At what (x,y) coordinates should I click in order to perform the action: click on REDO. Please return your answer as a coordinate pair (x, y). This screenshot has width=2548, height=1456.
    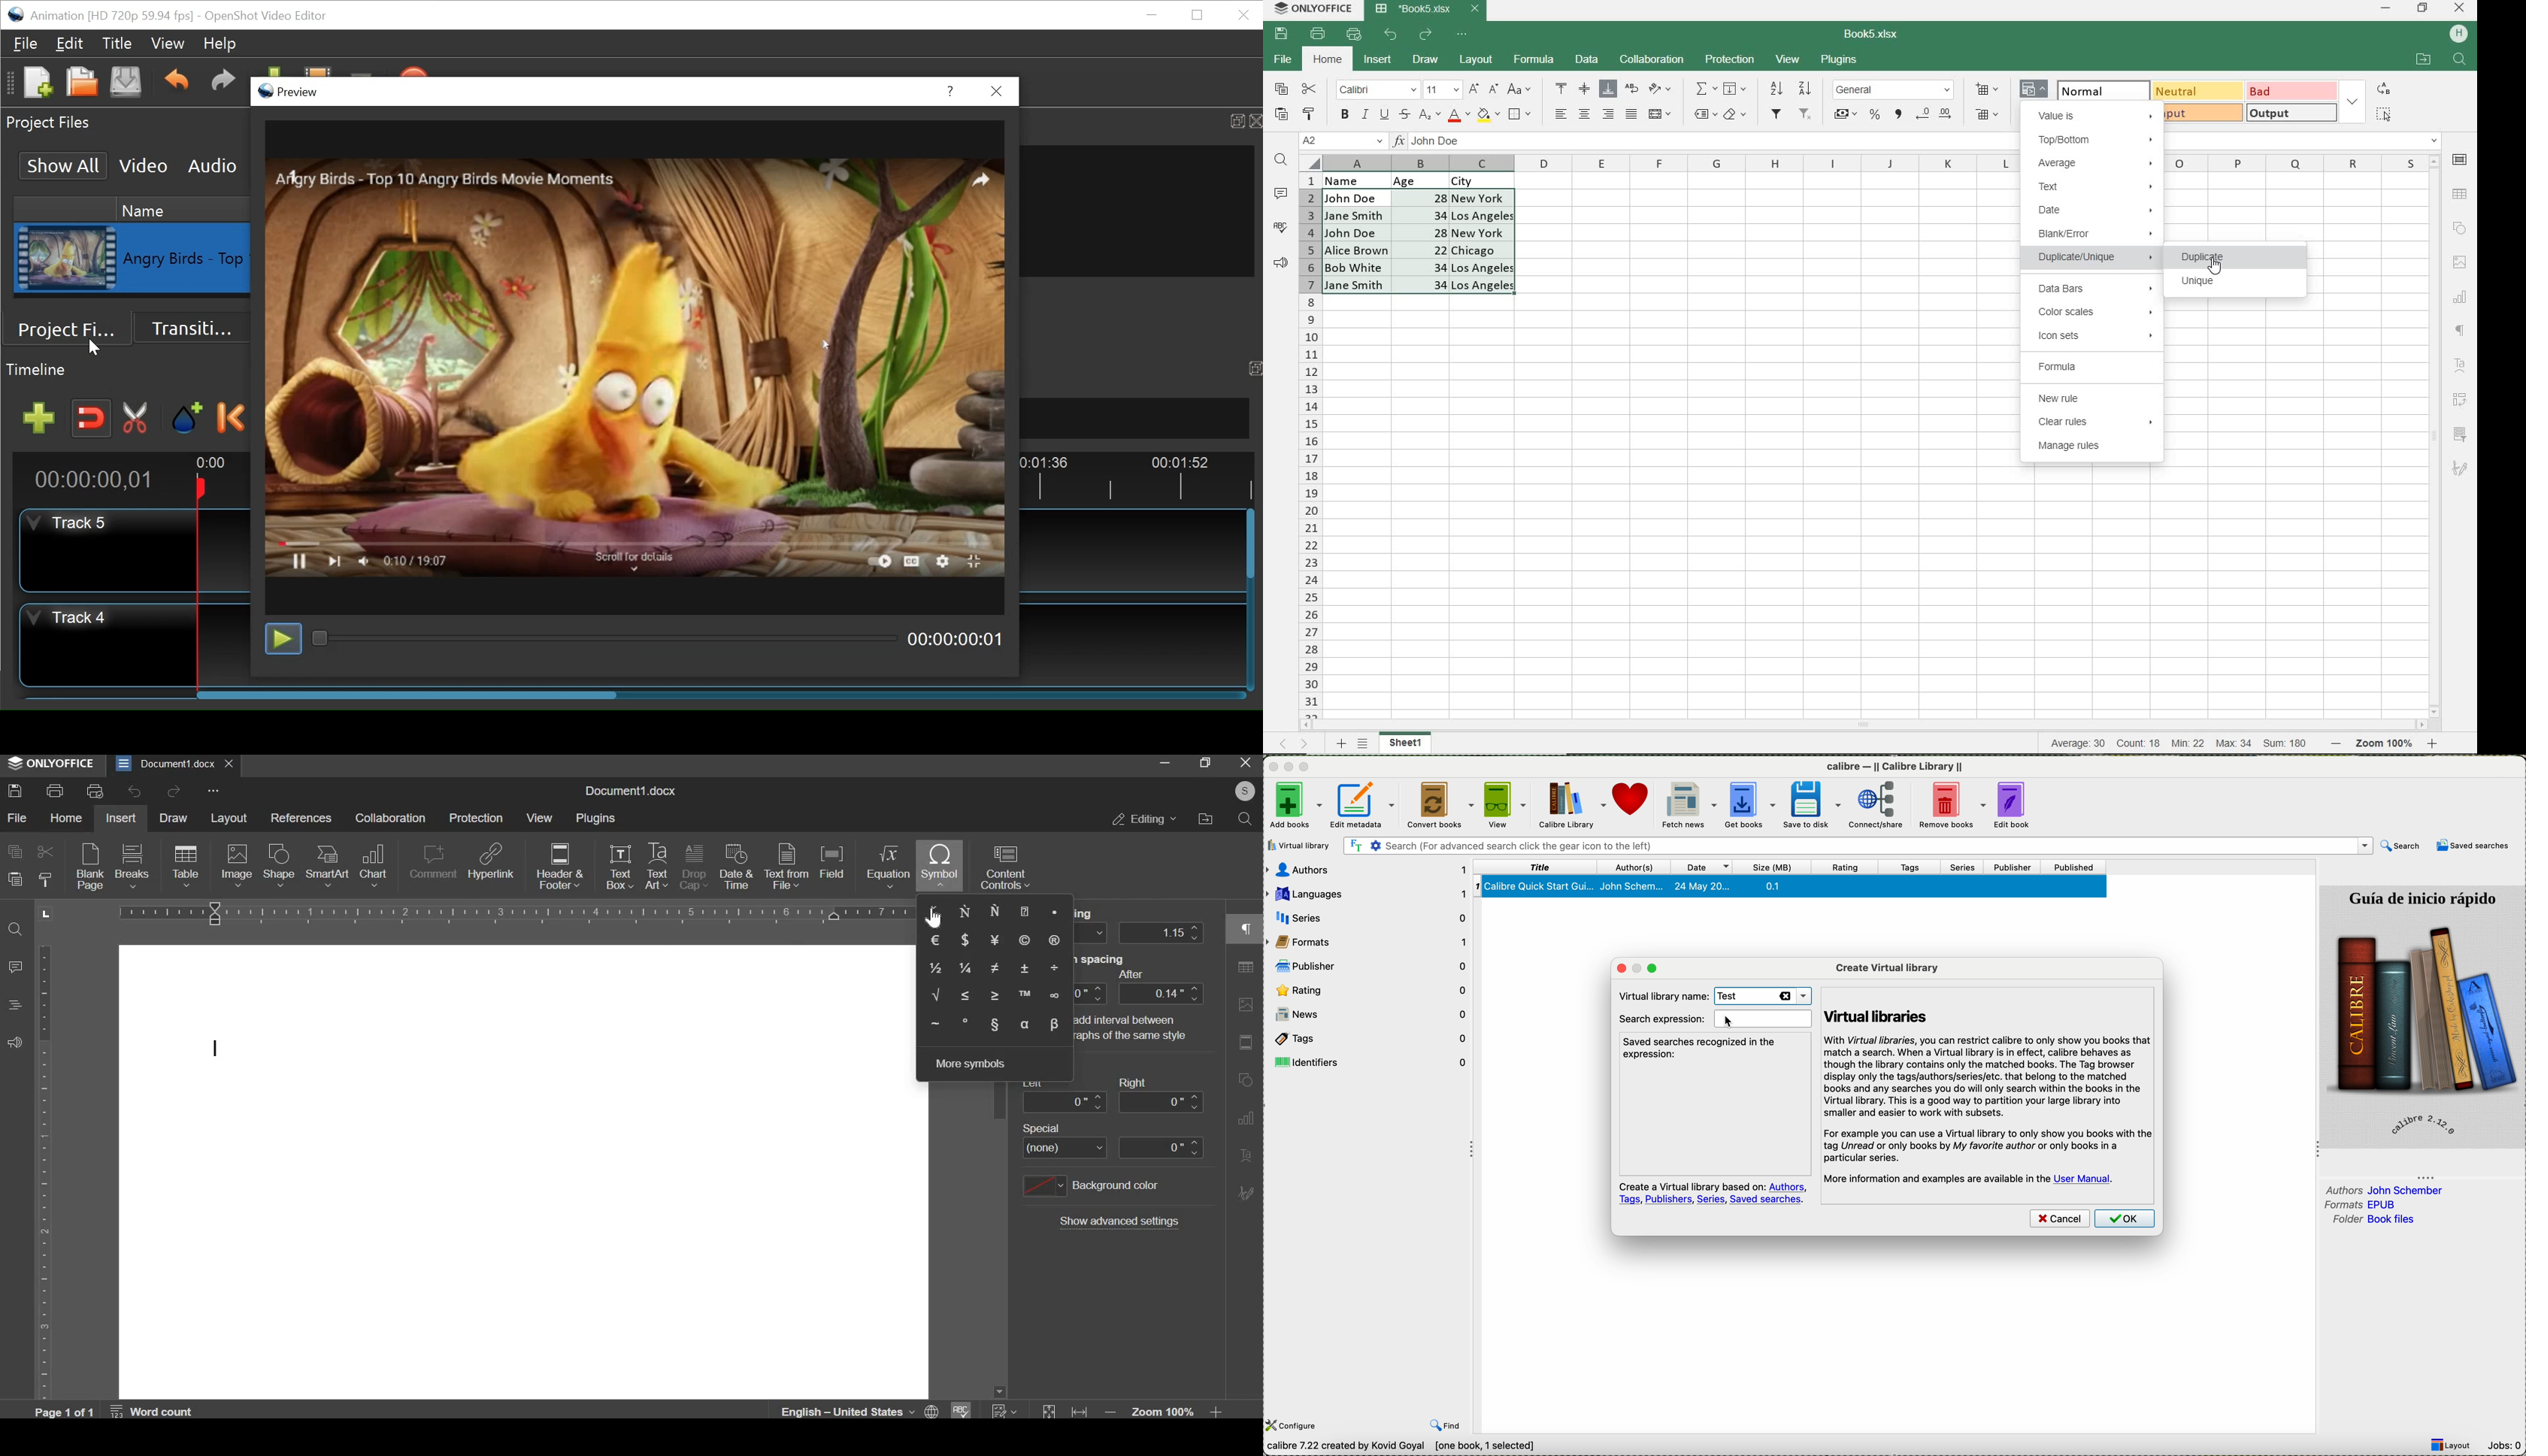
    Looking at the image, I should click on (1427, 34).